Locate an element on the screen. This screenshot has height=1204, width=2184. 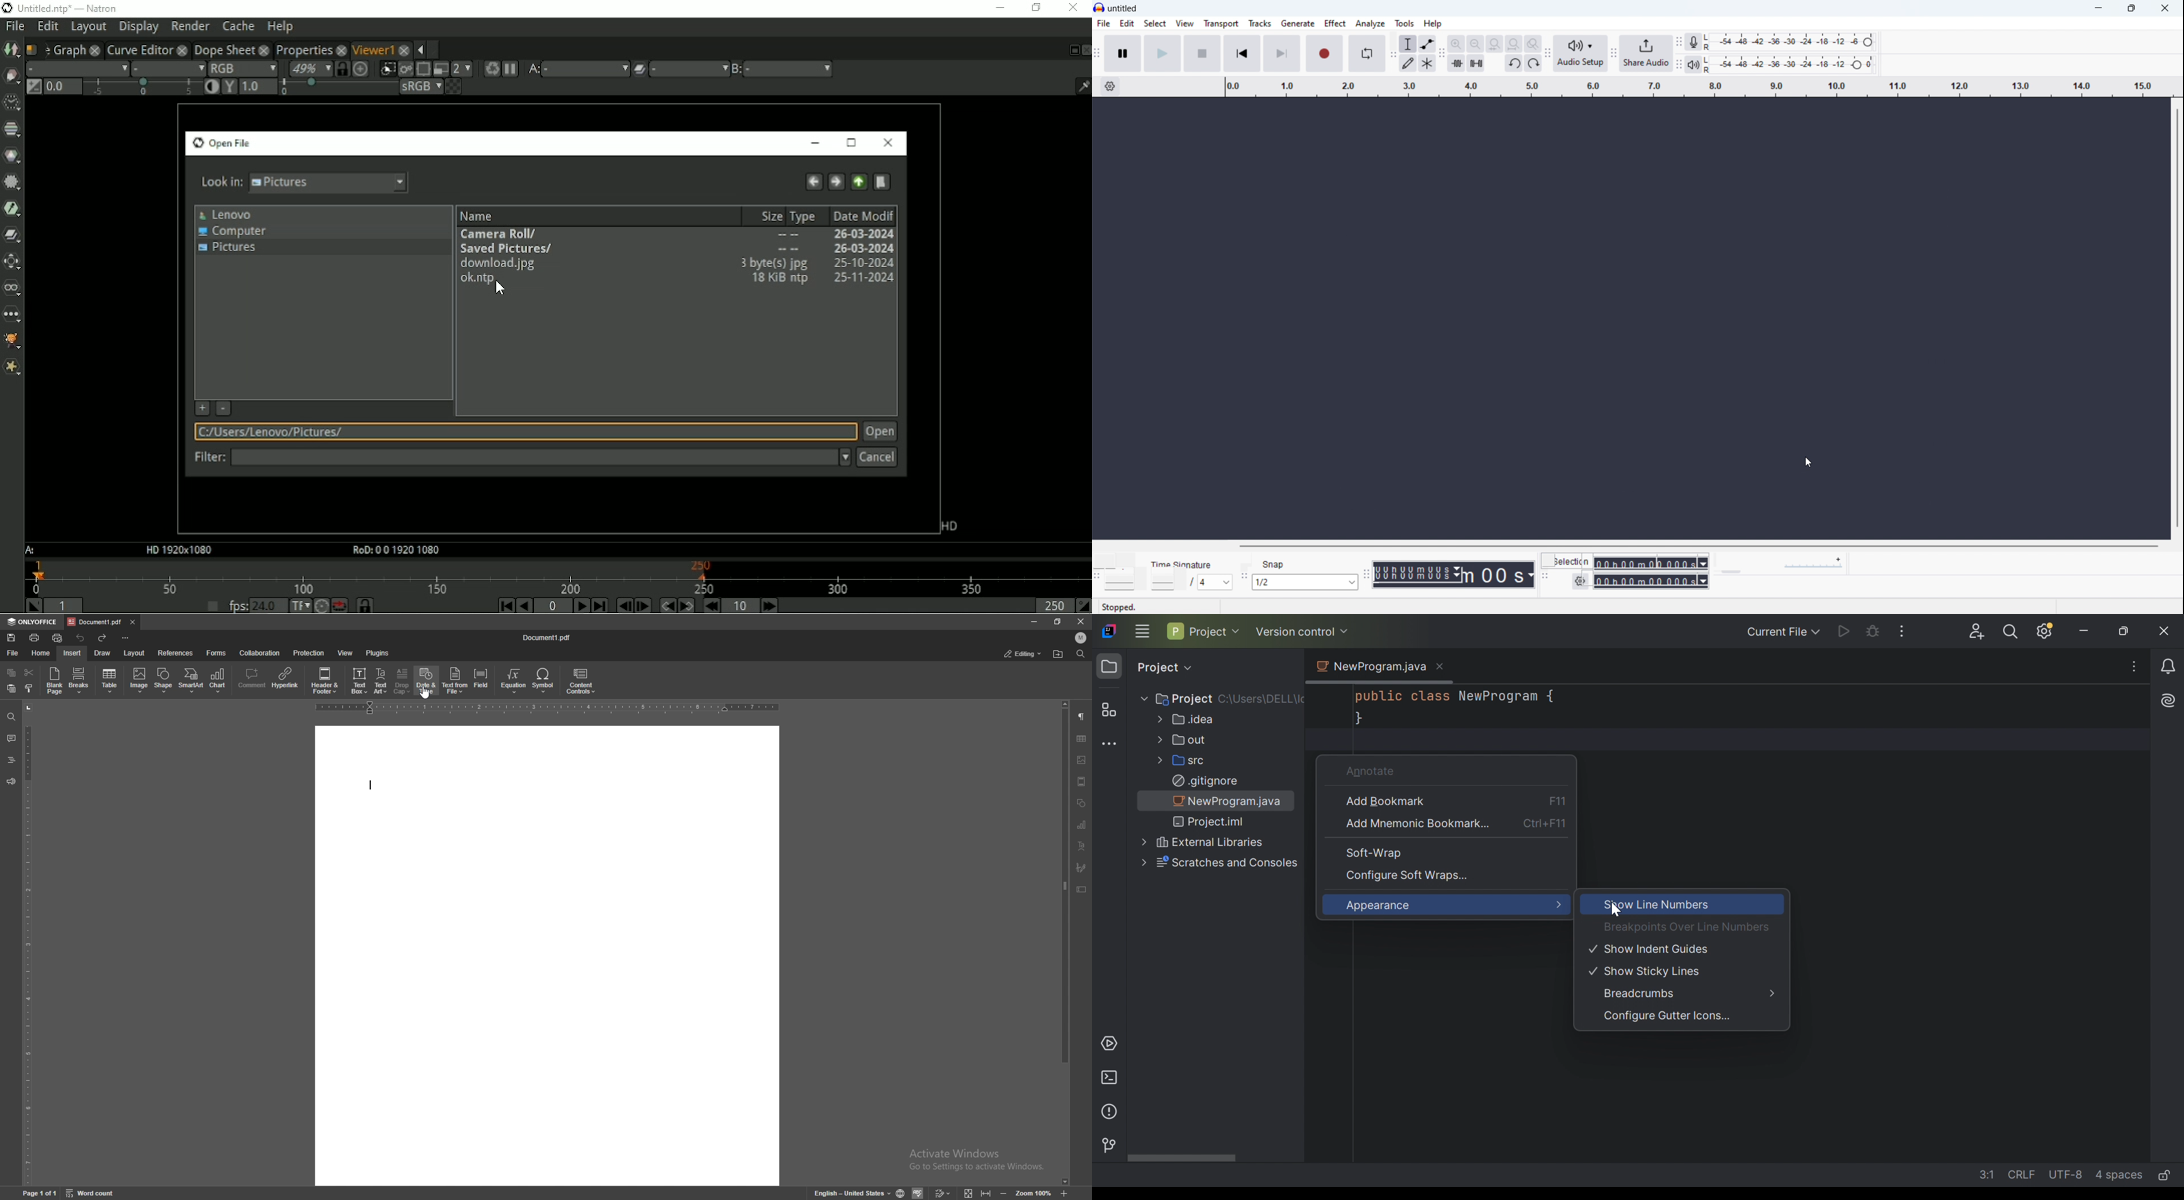
Pictures is located at coordinates (230, 249).